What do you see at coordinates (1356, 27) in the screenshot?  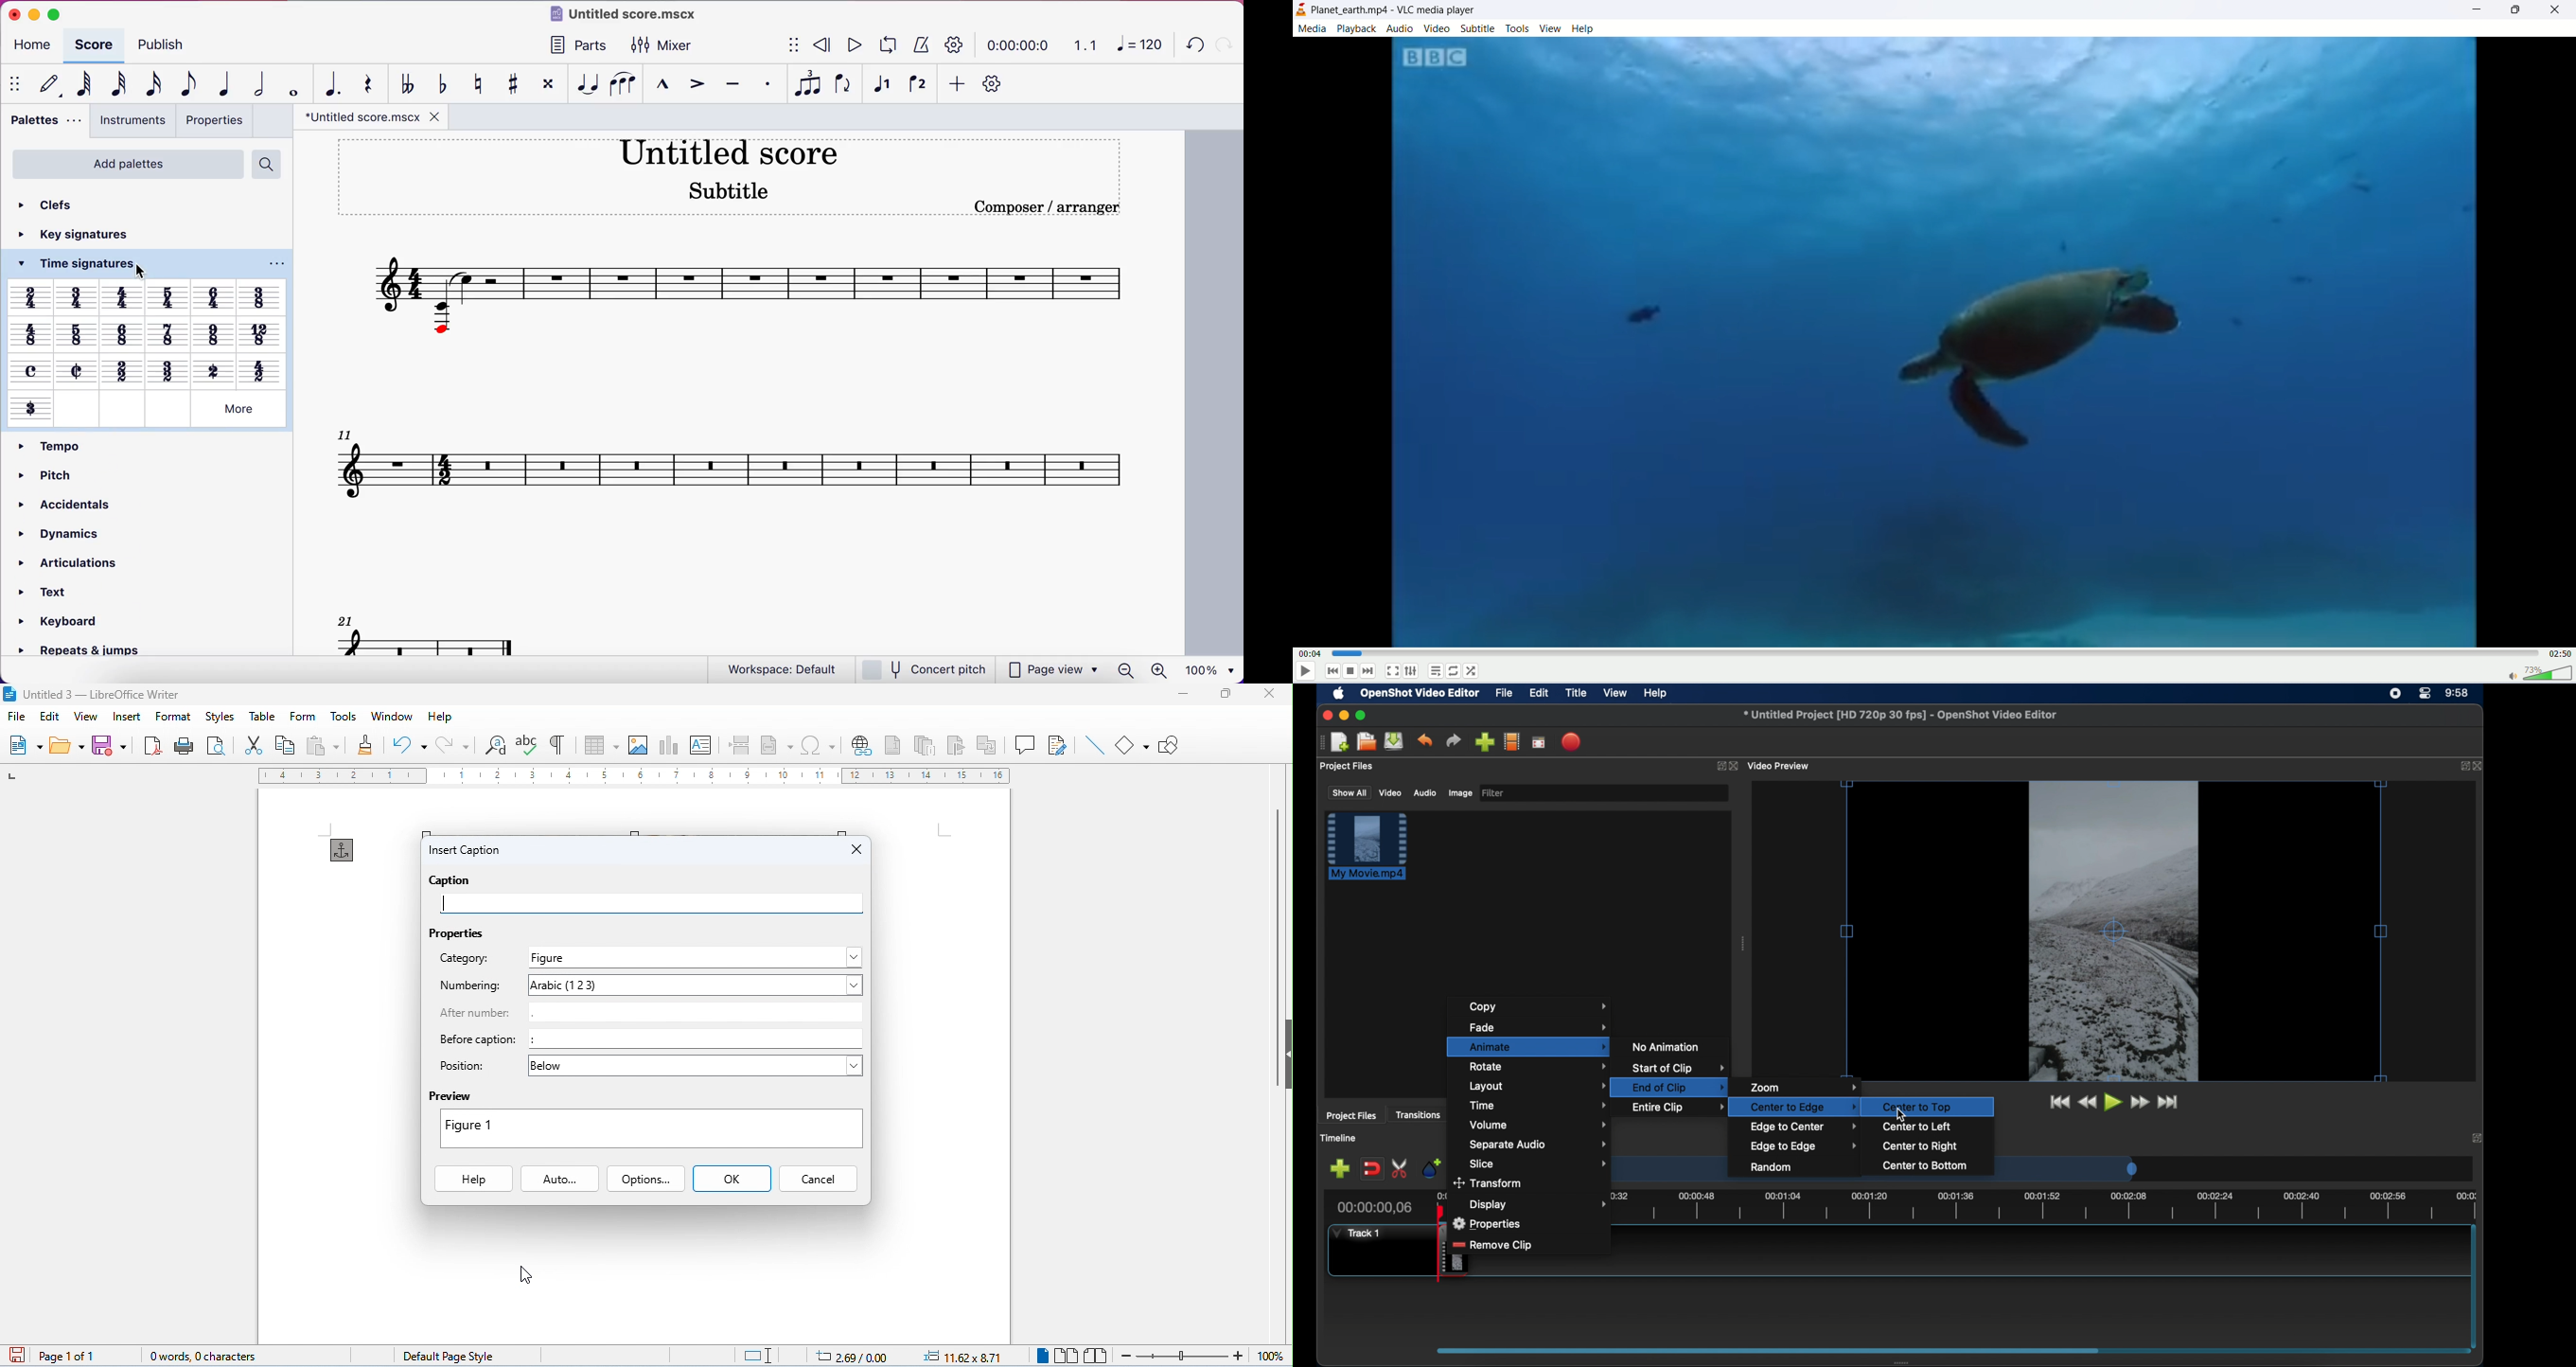 I see `playback` at bounding box center [1356, 27].